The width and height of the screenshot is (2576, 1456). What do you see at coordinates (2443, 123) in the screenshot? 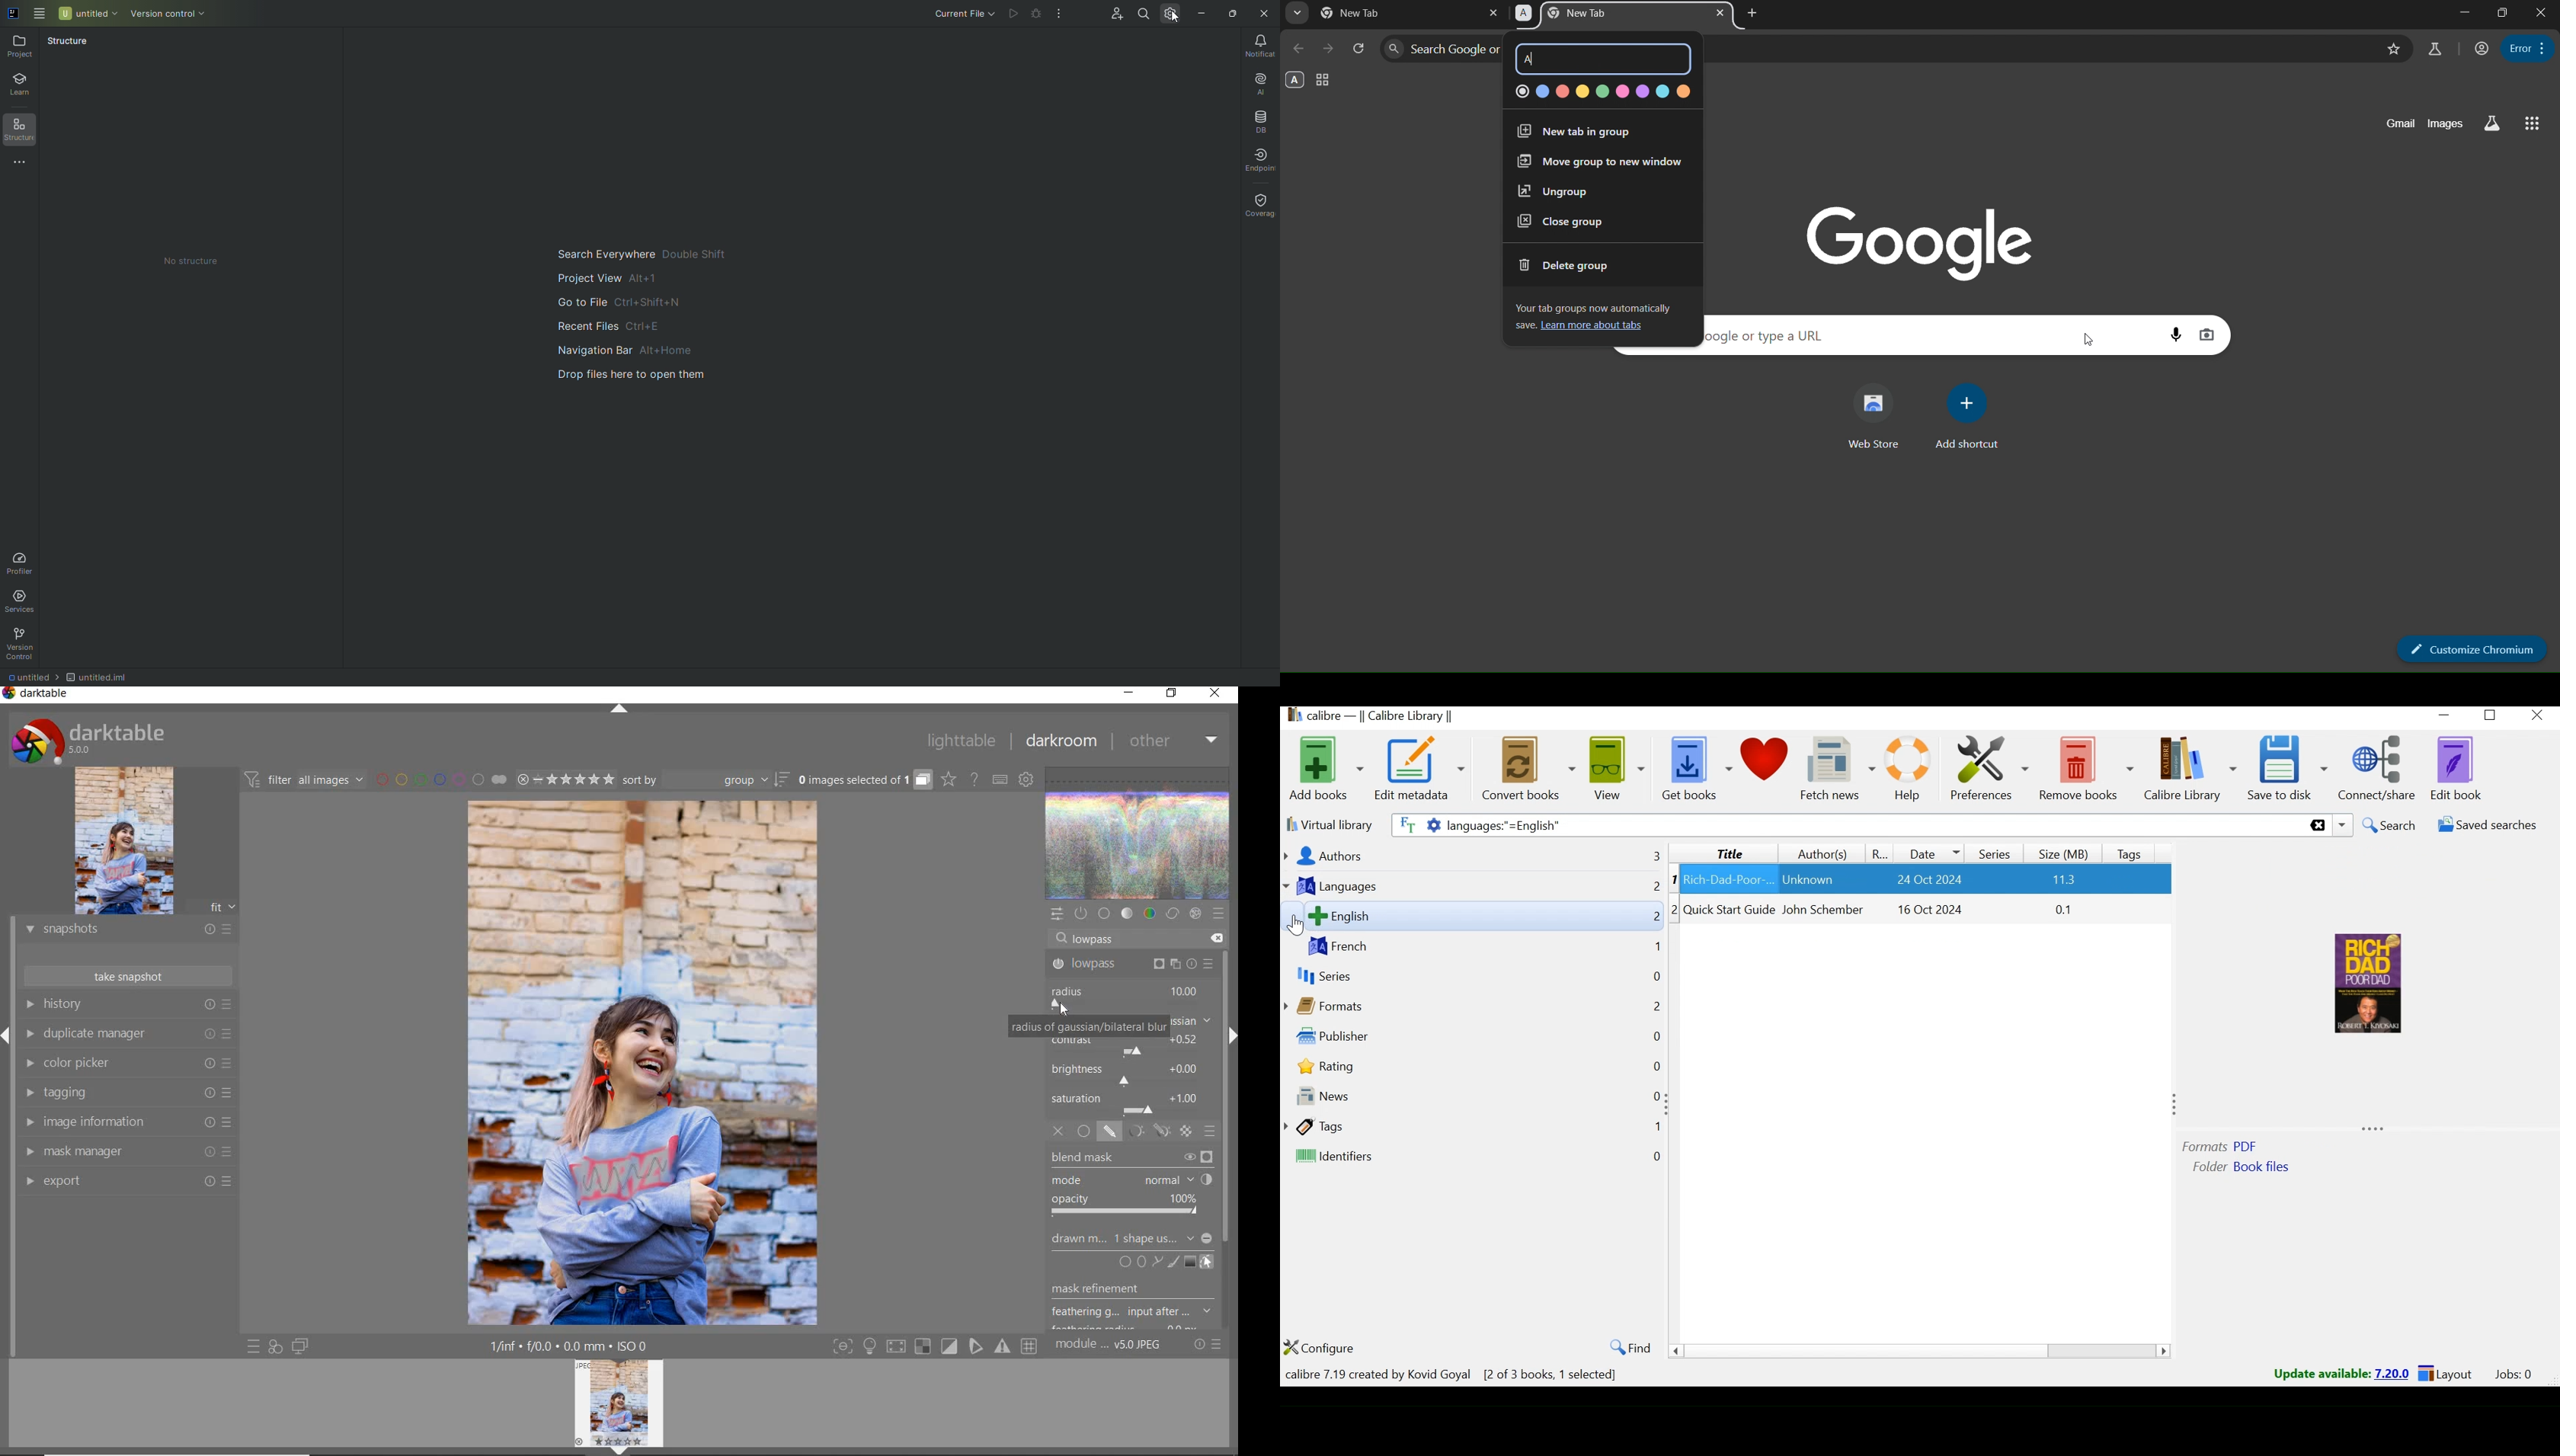
I see `images` at bounding box center [2443, 123].